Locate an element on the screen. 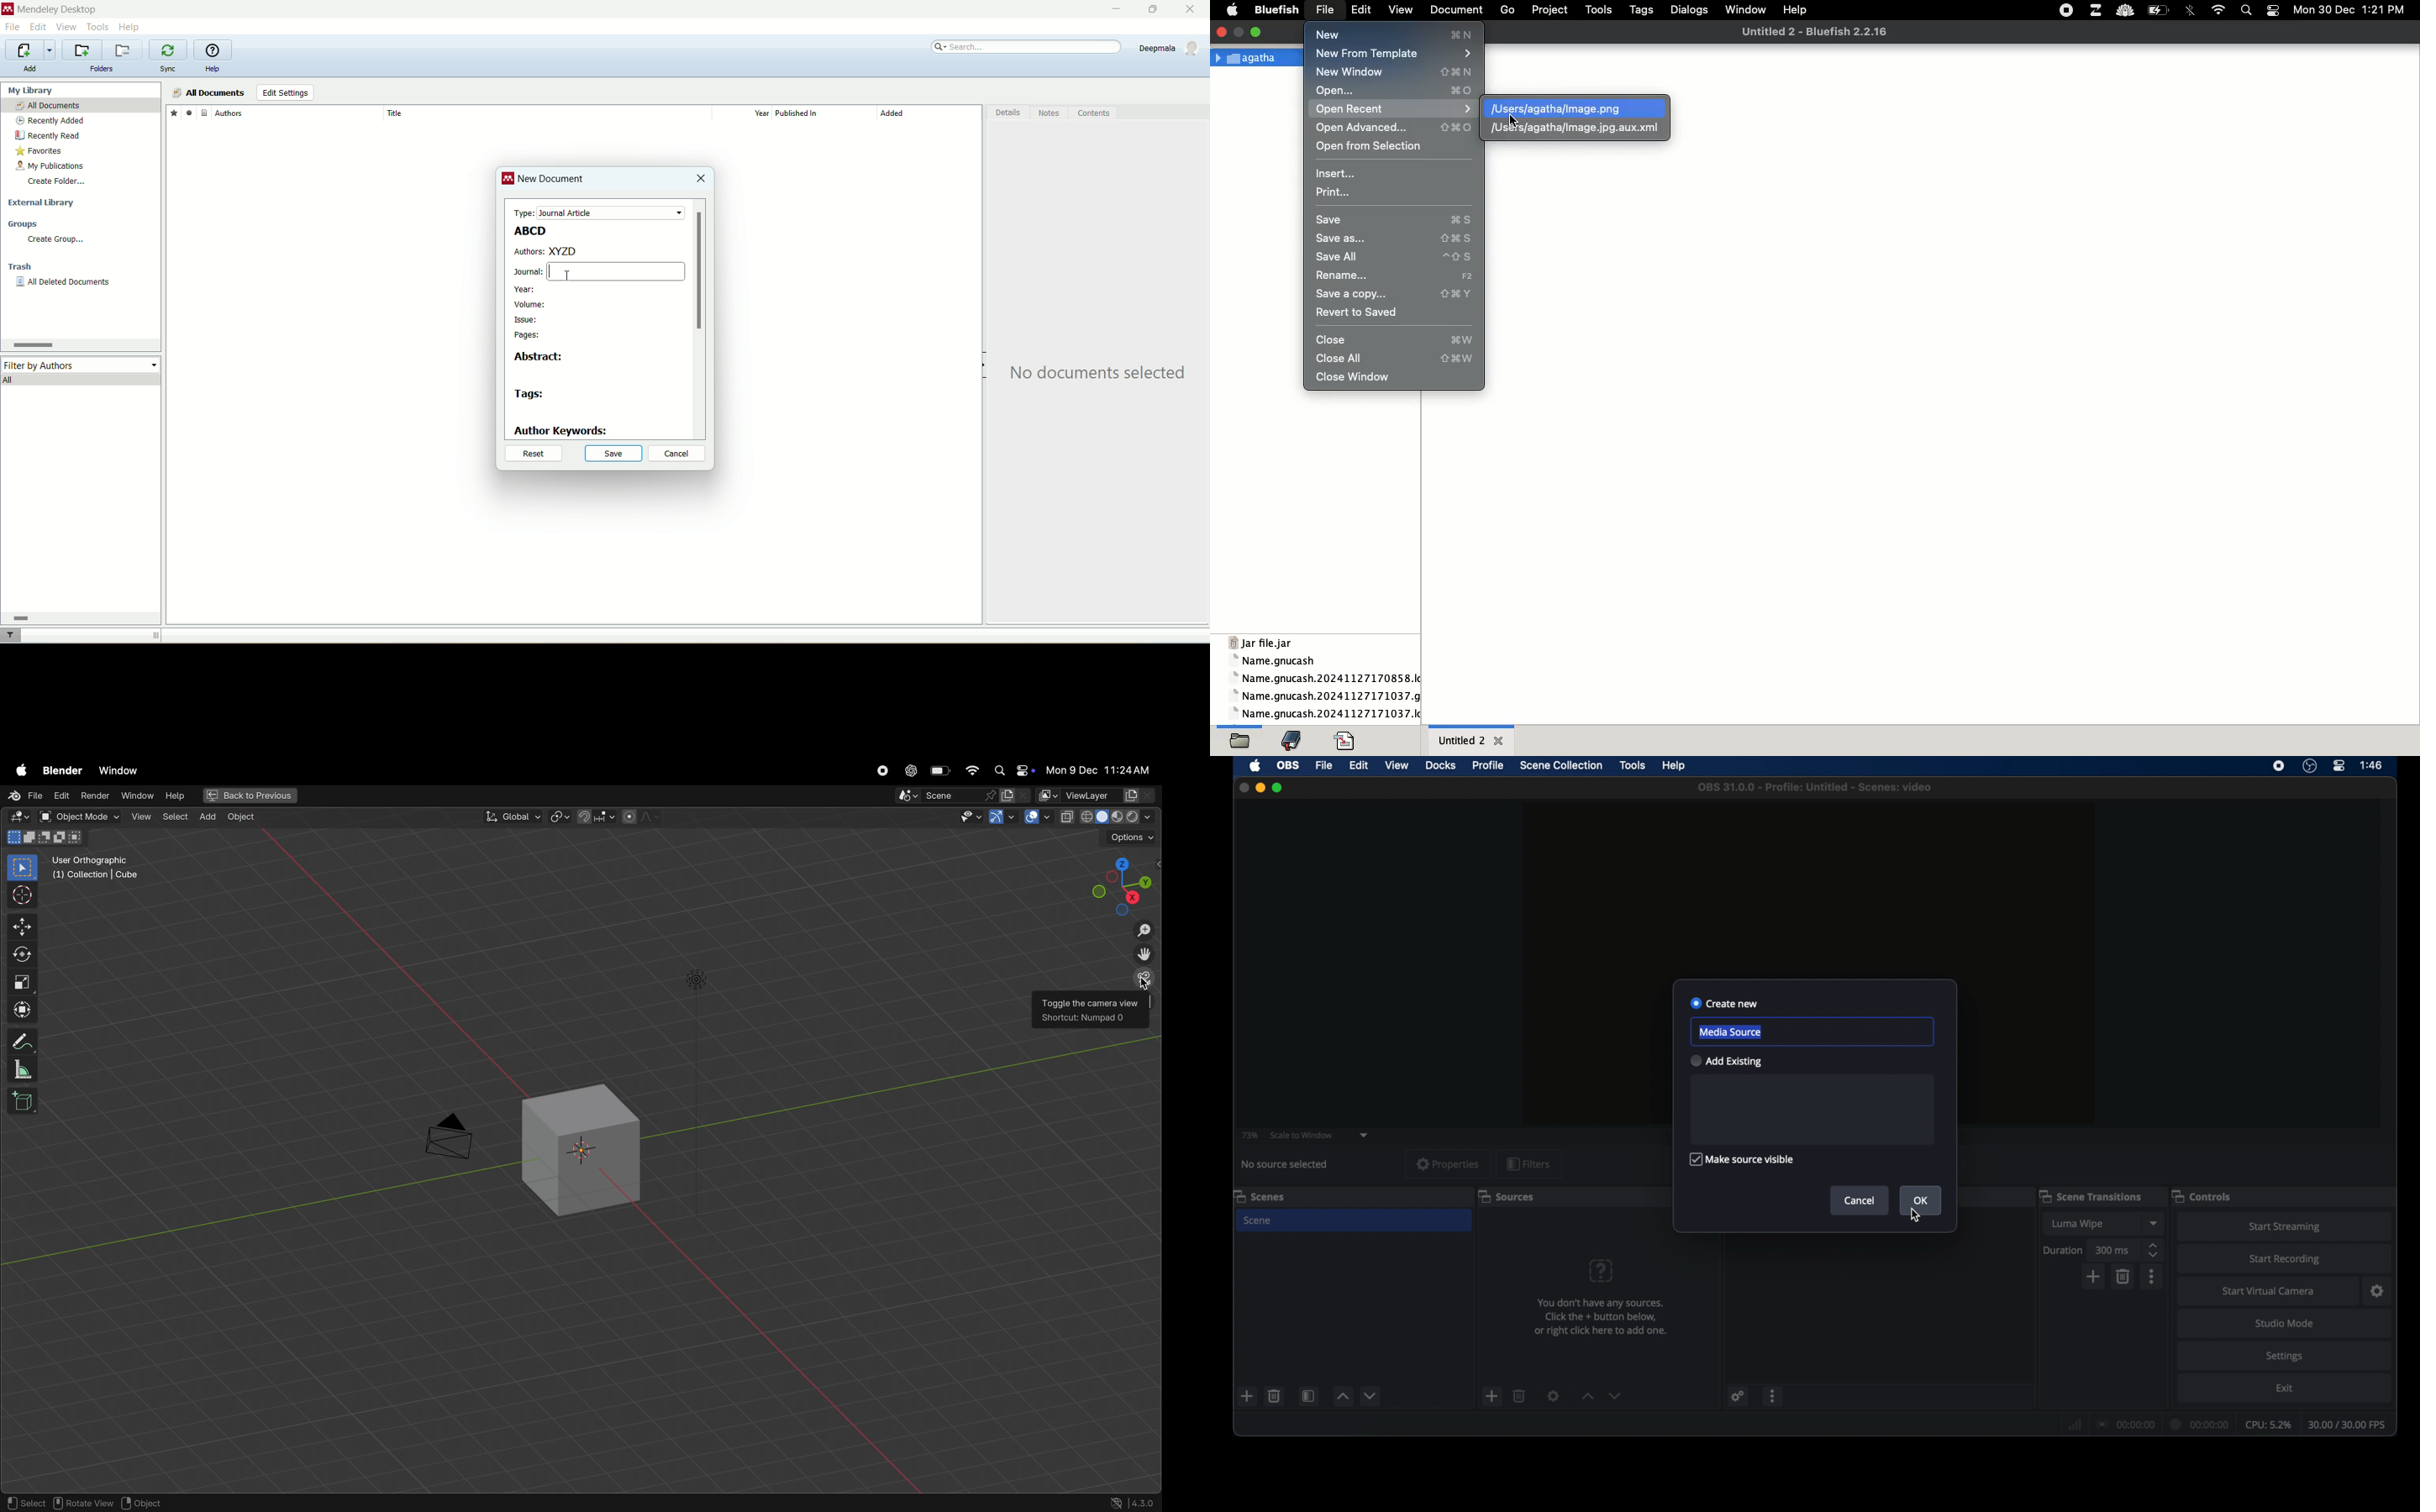  insert is located at coordinates (1339, 174).